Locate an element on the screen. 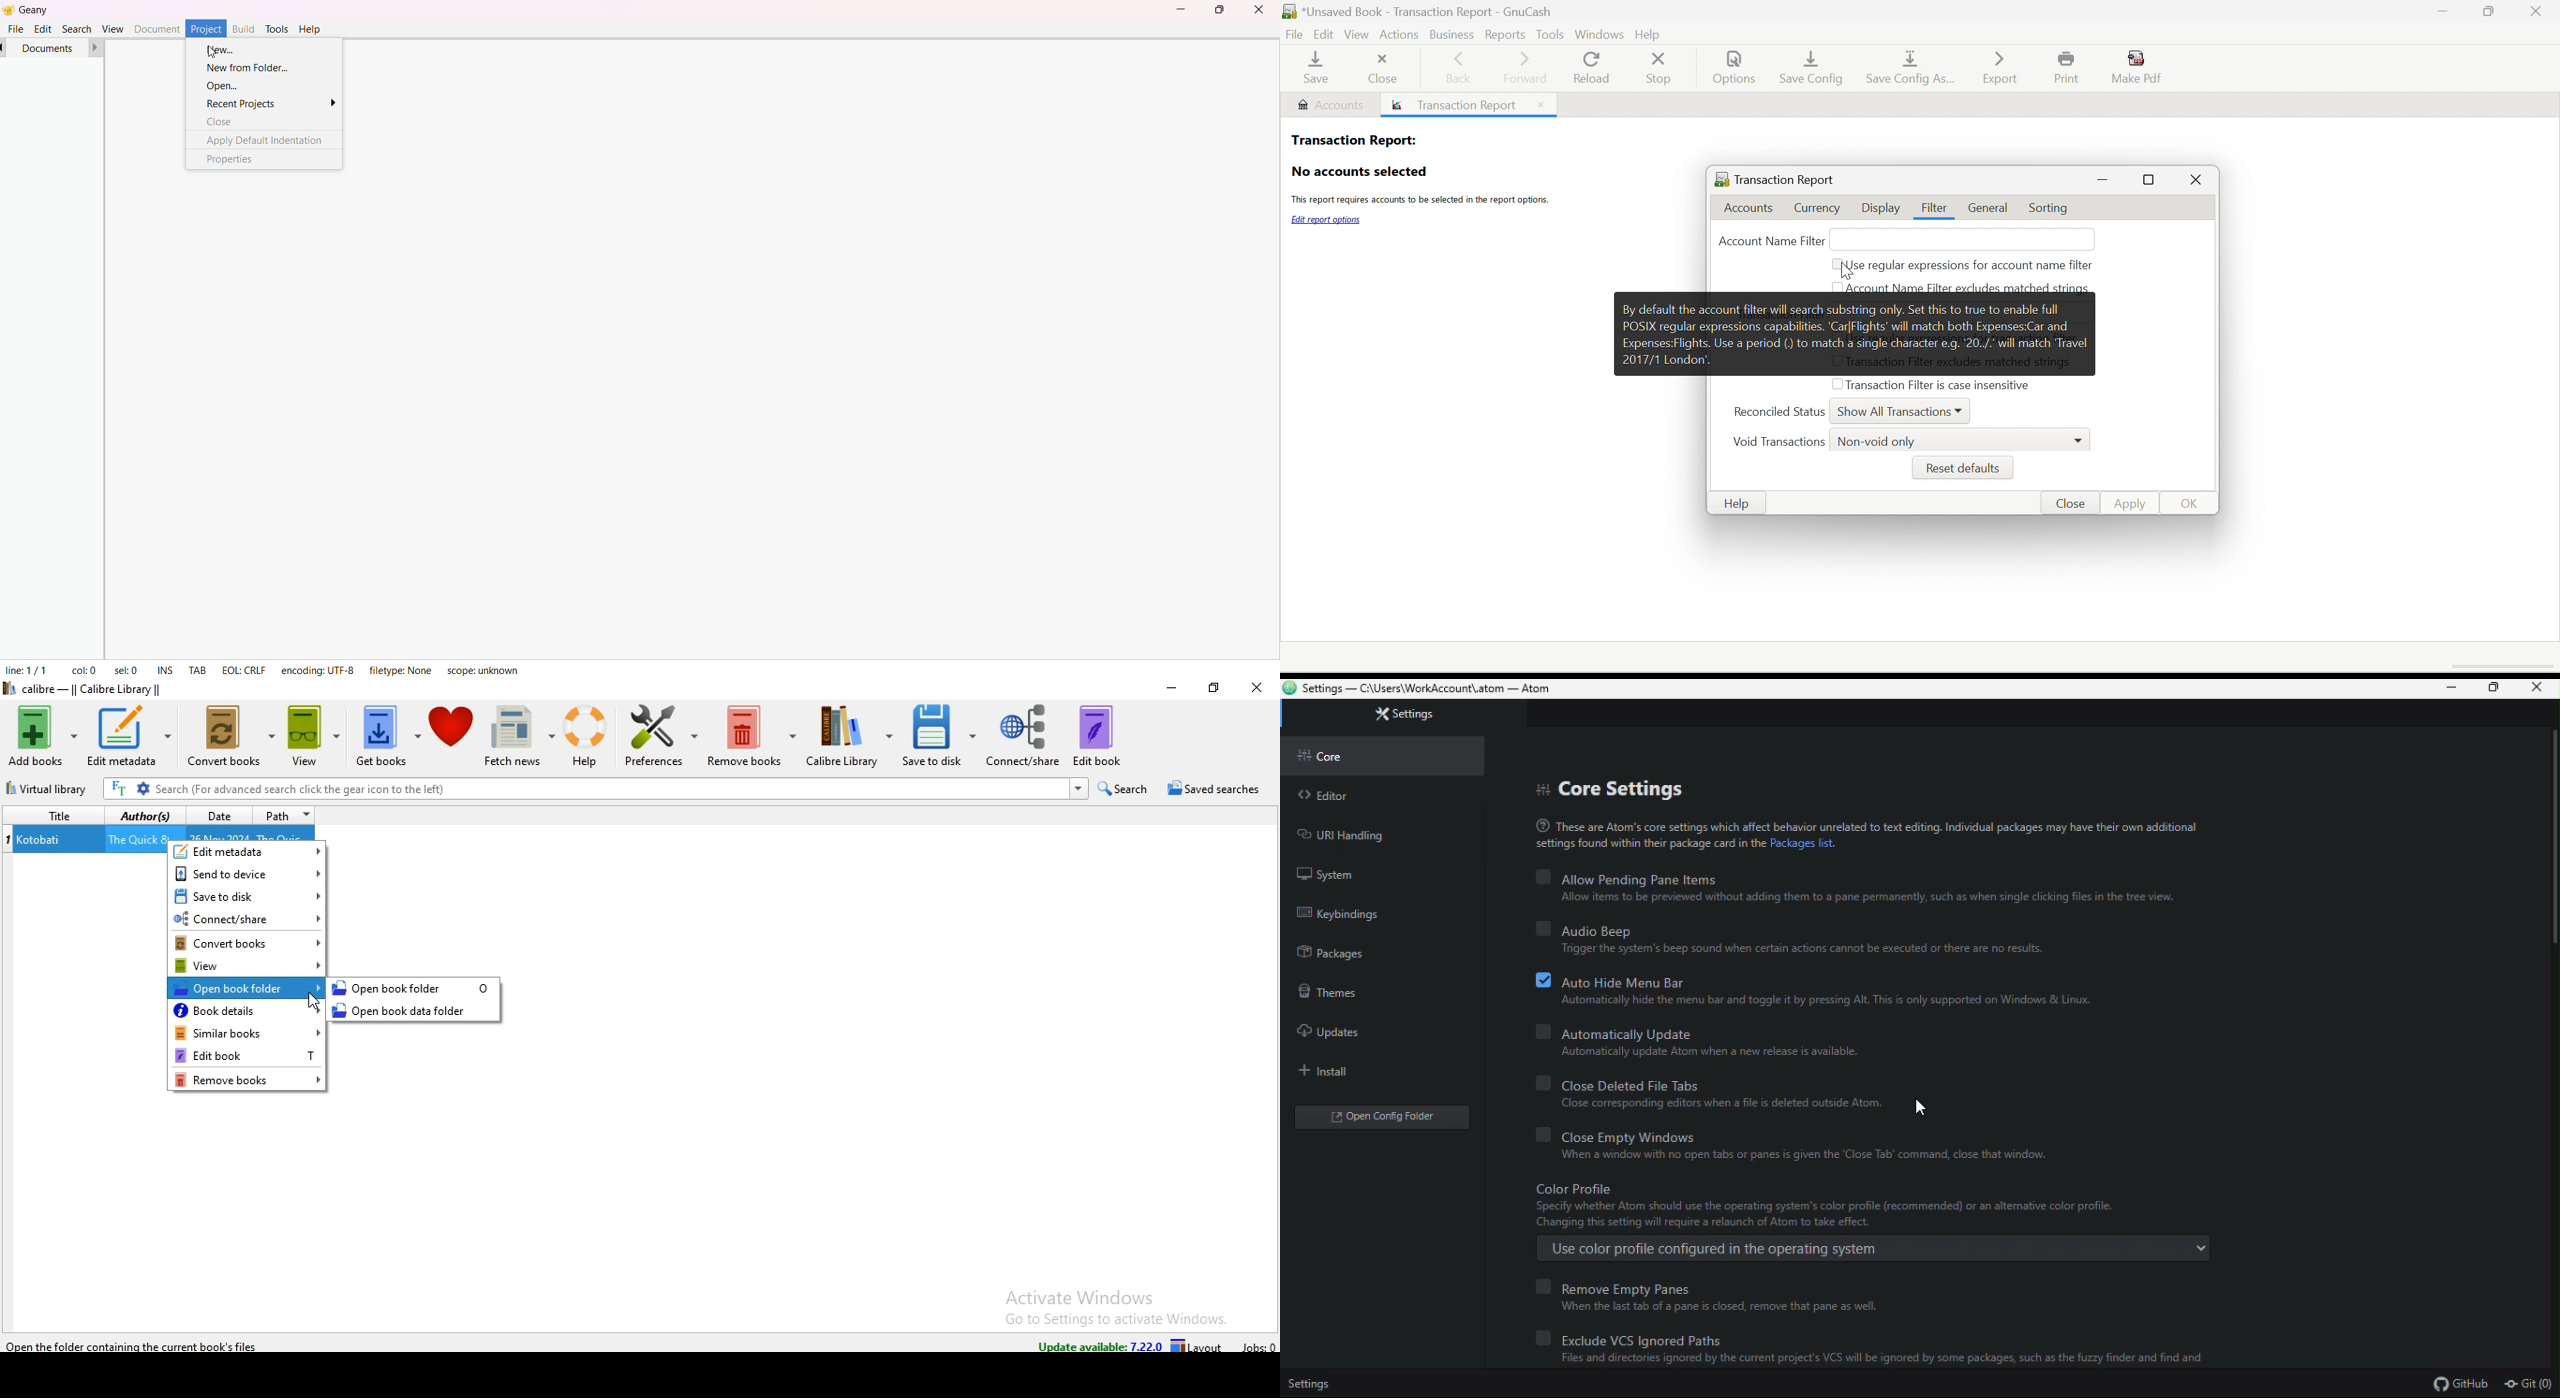 This screenshot has width=2576, height=1400. Close is located at coordinates (1539, 104).